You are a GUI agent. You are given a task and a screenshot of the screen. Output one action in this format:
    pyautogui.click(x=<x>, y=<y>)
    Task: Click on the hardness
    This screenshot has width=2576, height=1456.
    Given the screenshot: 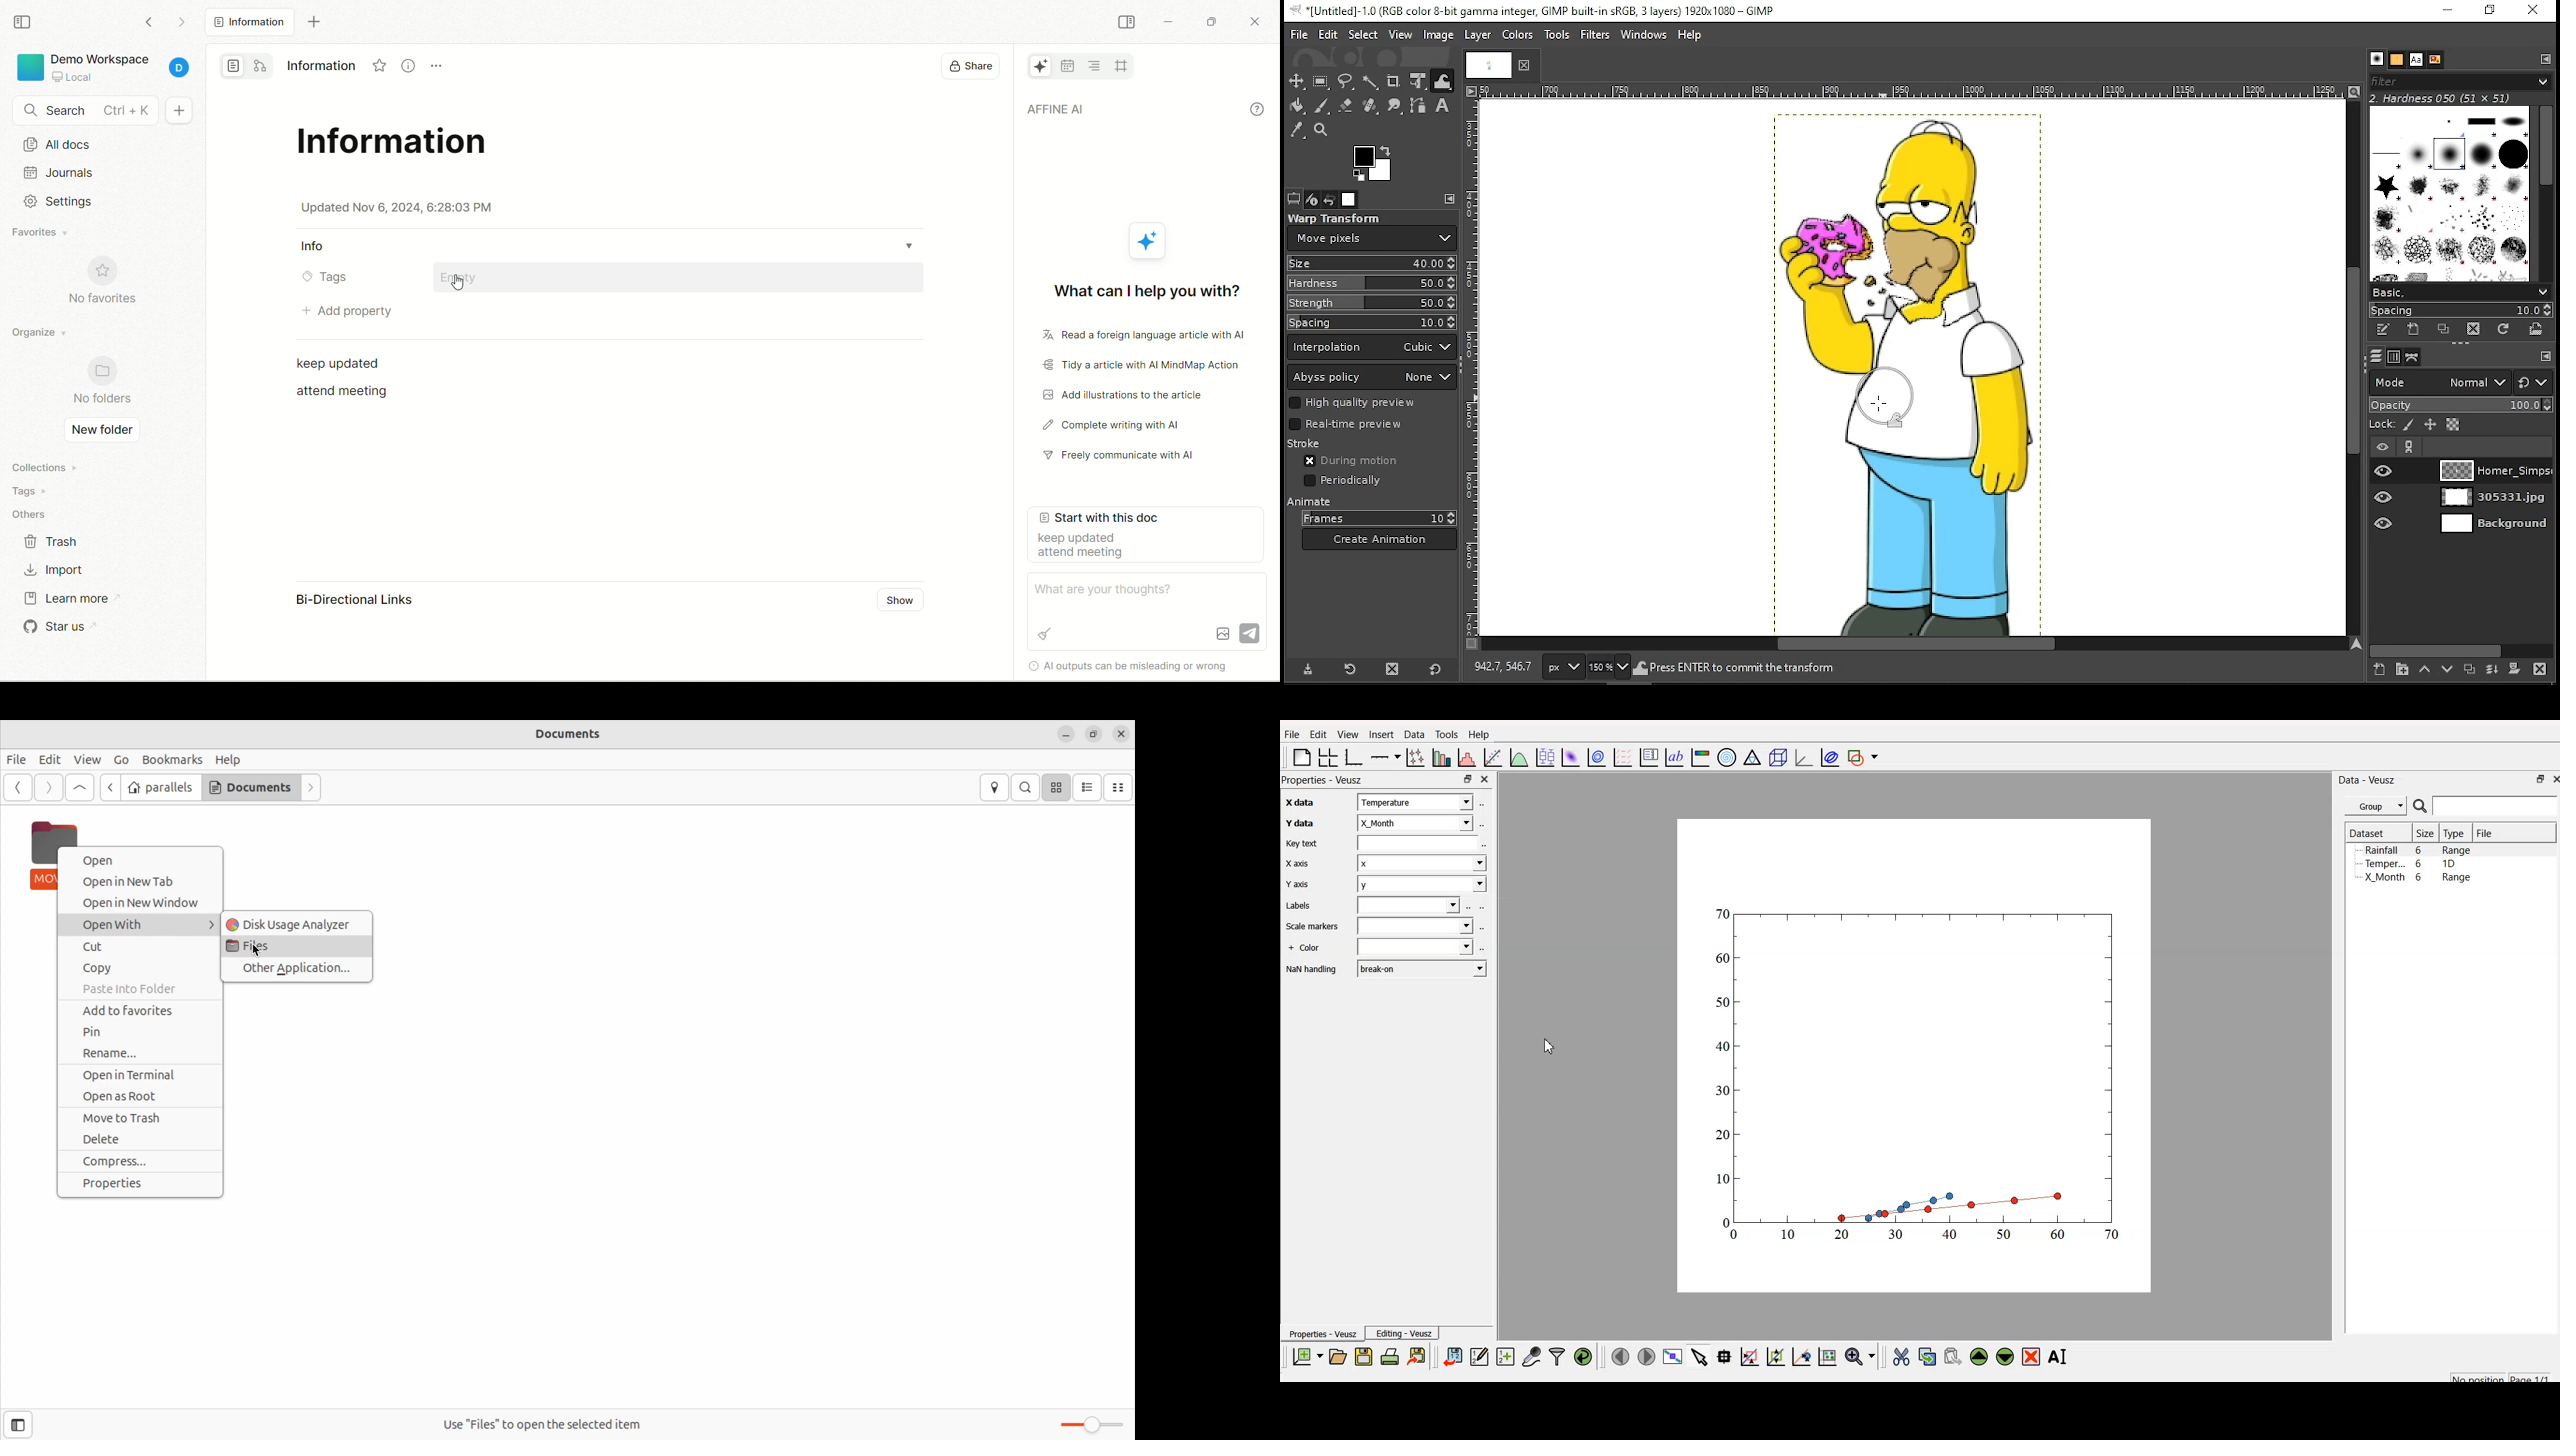 What is the action you would take?
    pyautogui.click(x=1371, y=283)
    